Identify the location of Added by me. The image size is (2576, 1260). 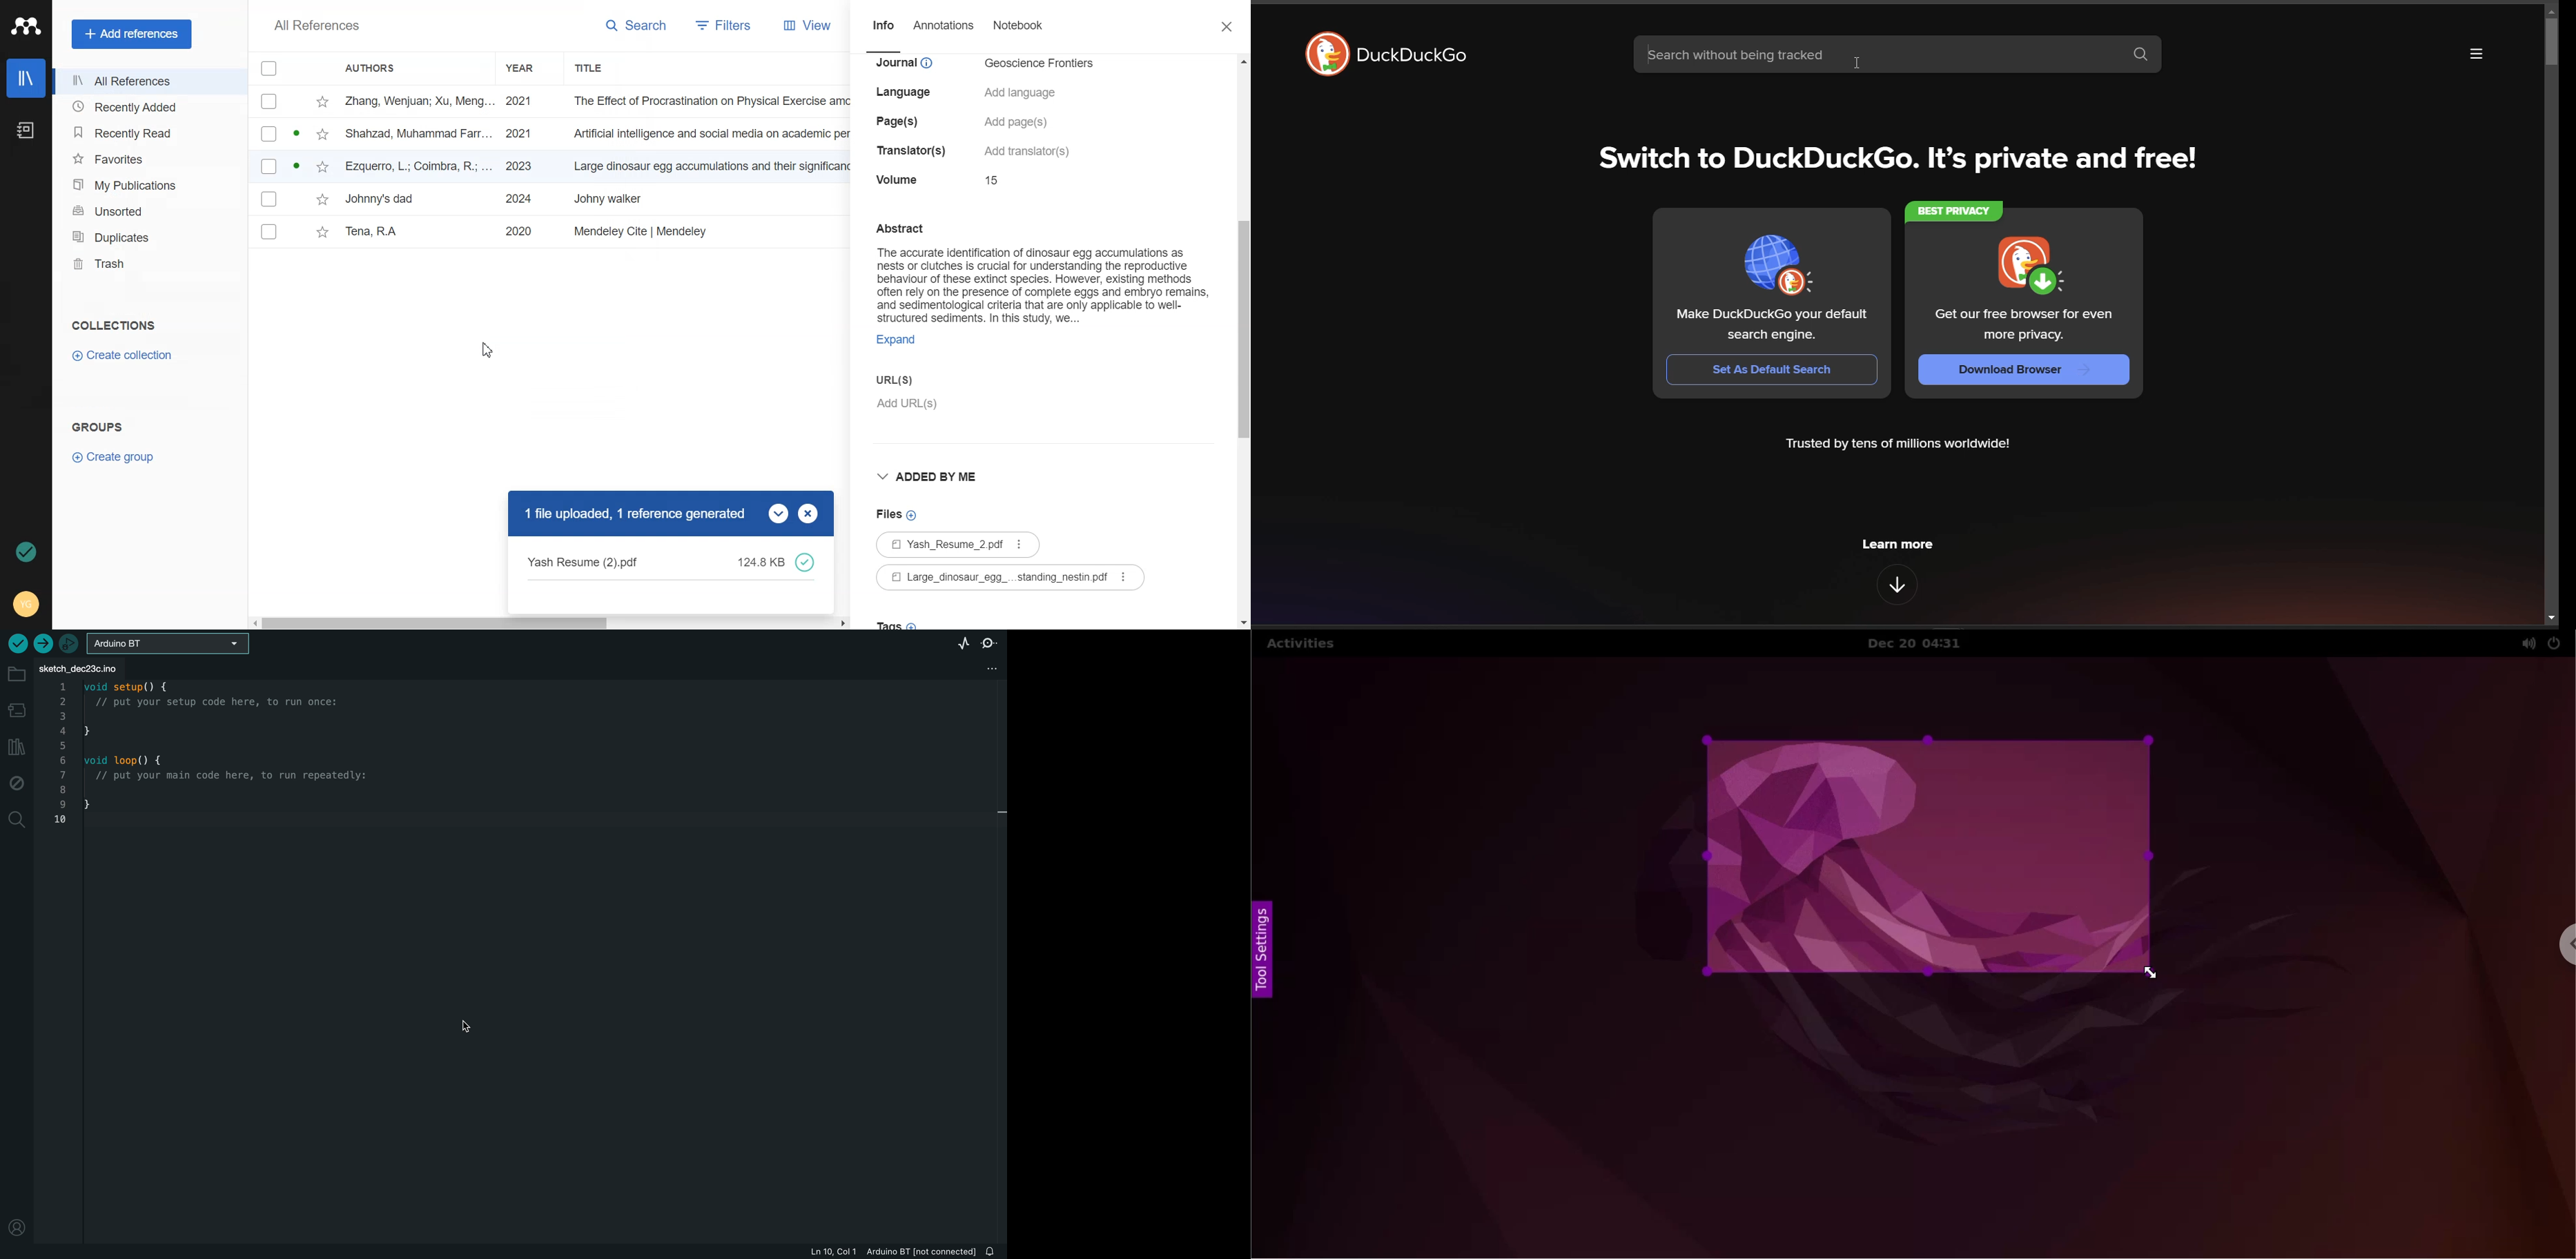
(932, 479).